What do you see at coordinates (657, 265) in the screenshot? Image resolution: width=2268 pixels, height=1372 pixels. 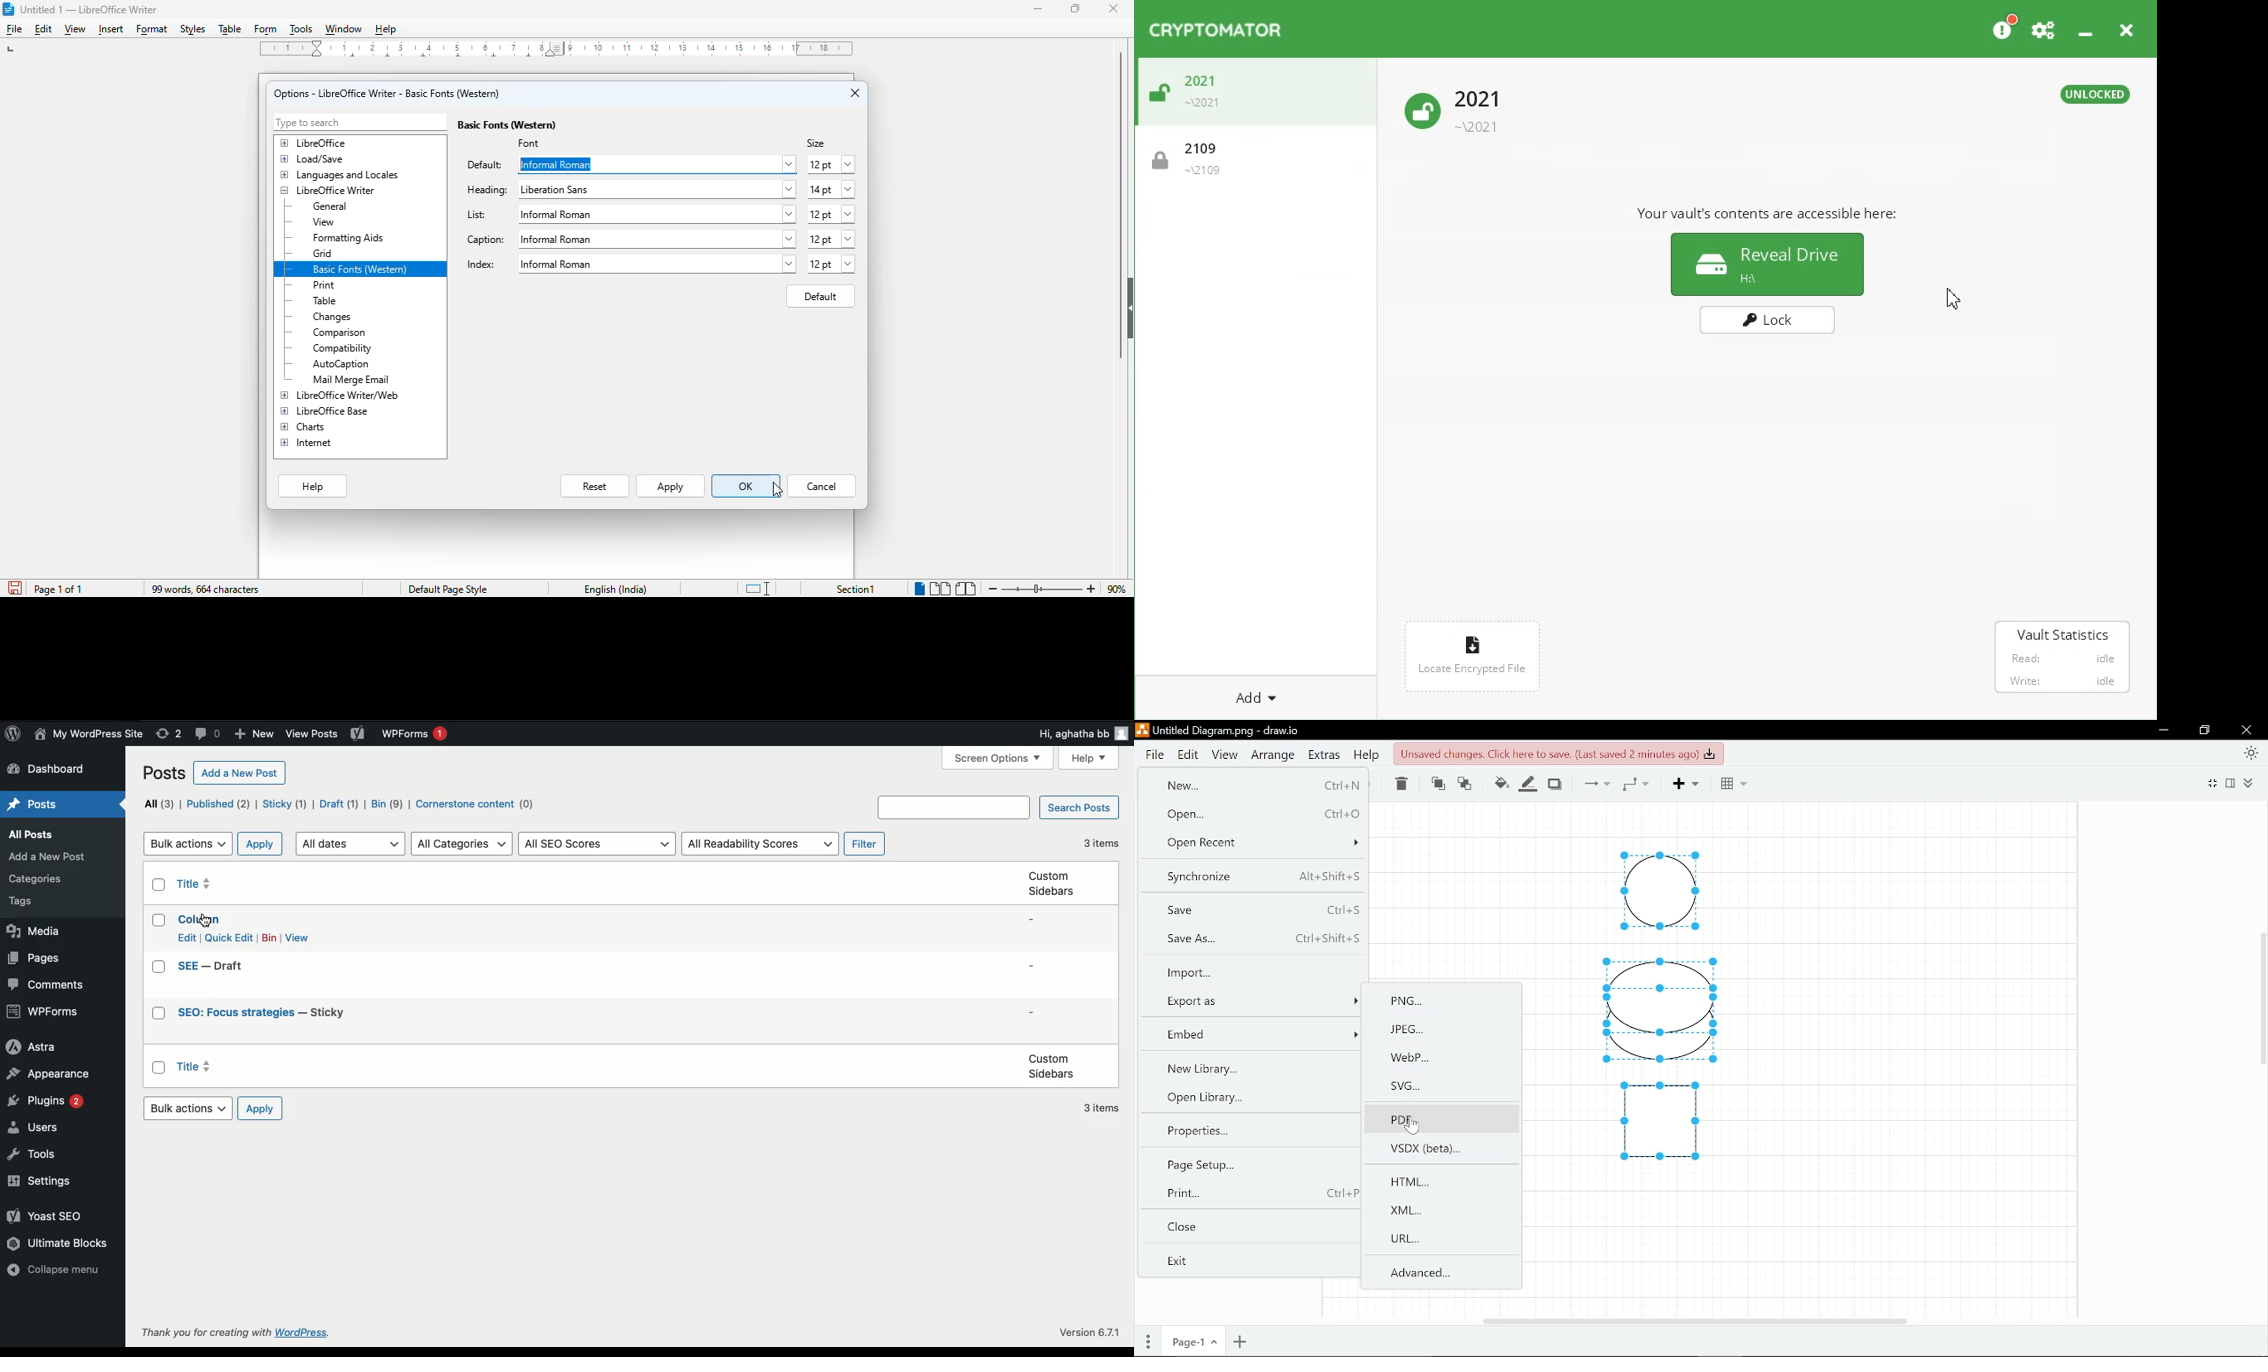 I see `liberation sans` at bounding box center [657, 265].